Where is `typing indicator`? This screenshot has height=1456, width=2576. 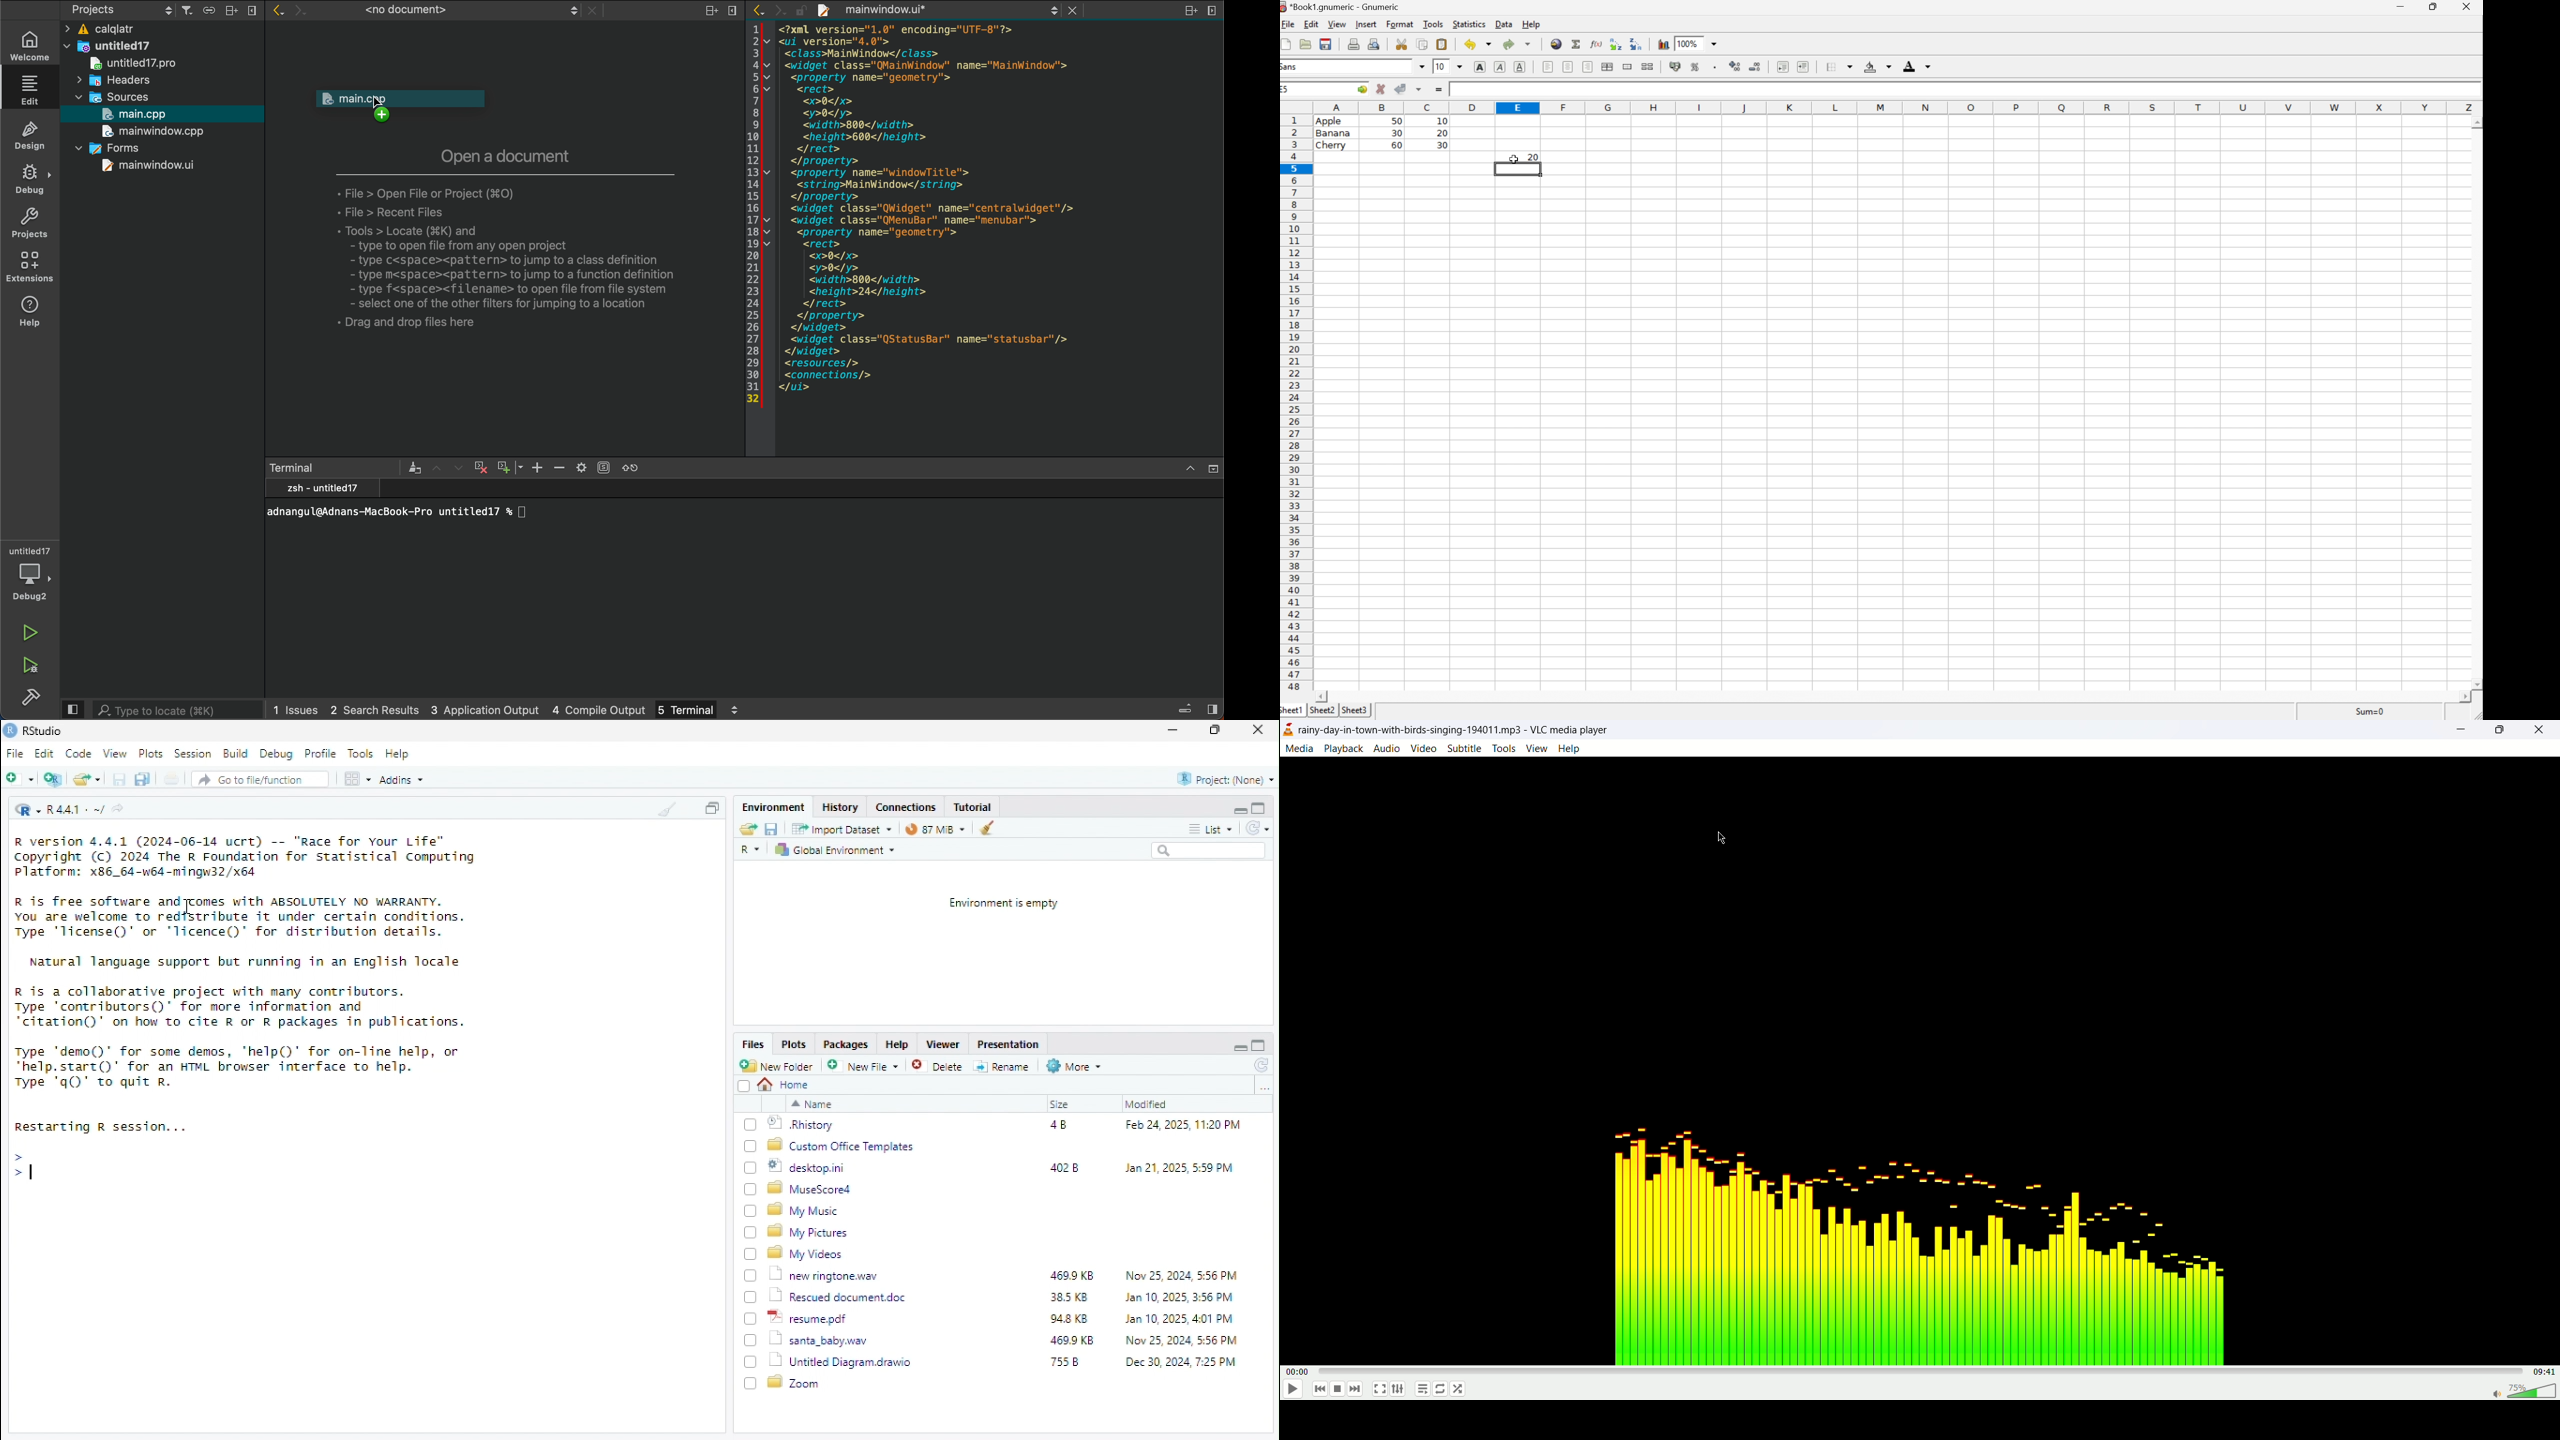
typing indicator is located at coordinates (35, 1172).